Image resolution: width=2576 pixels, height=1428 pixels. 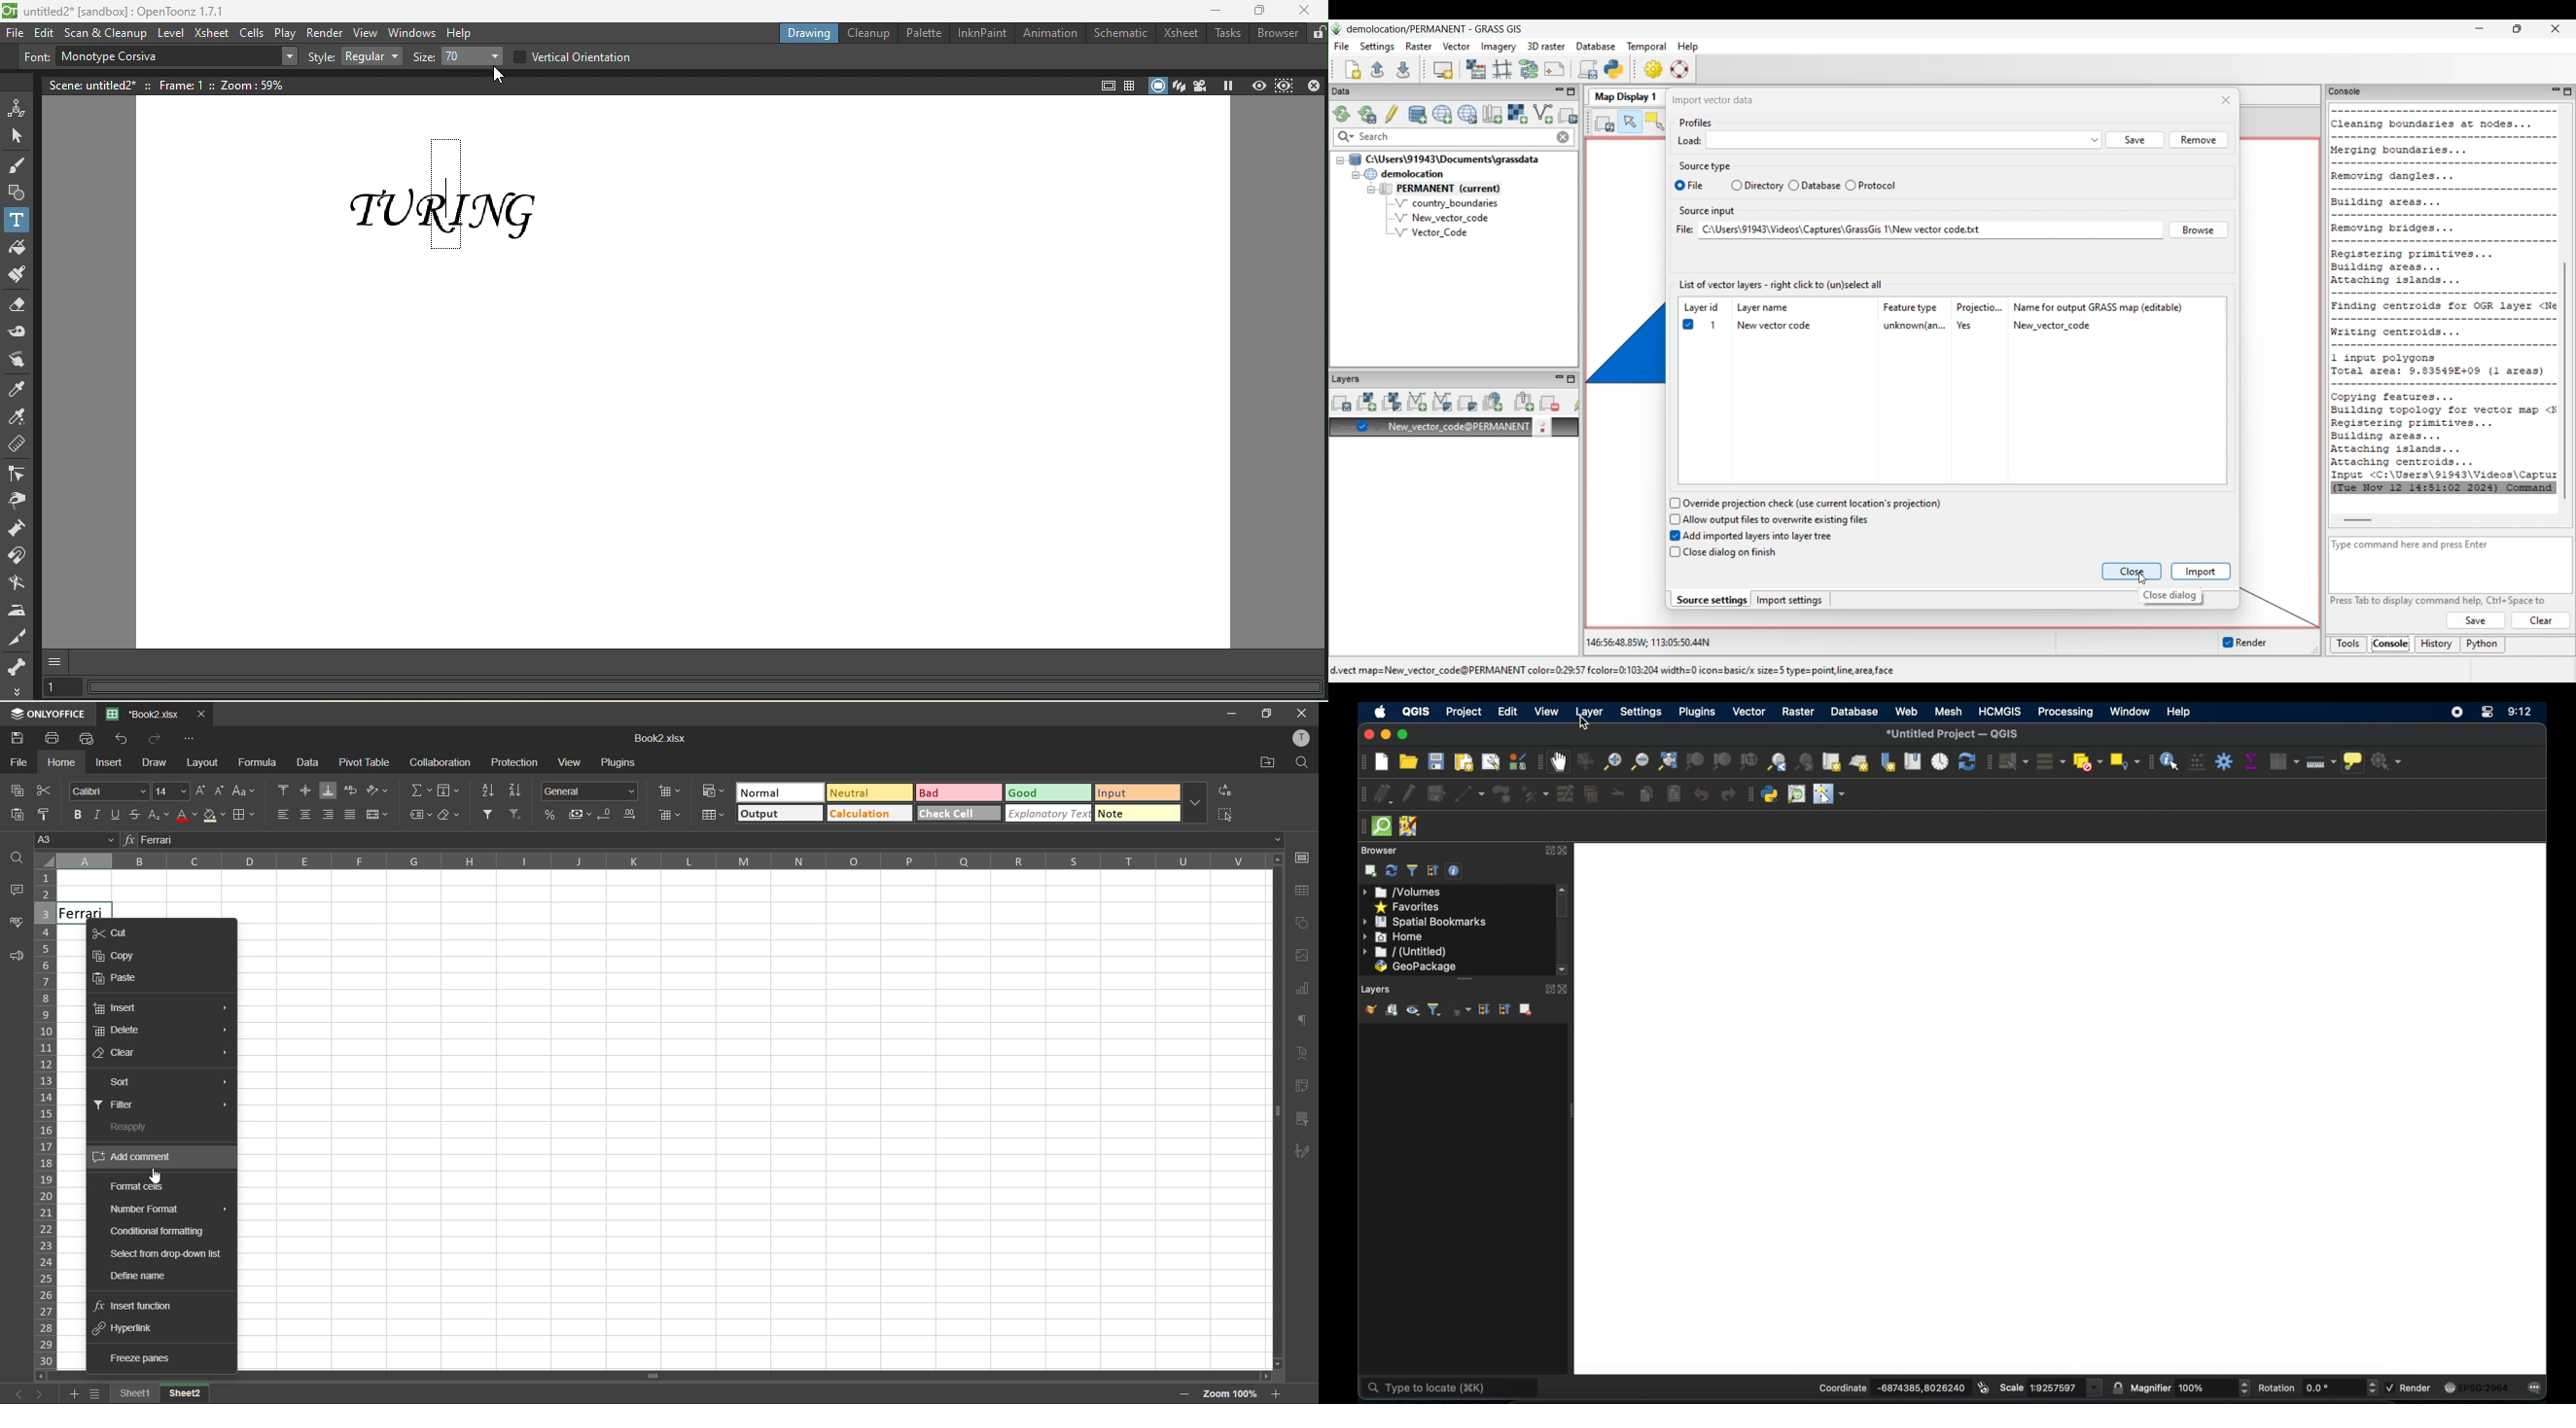 I want to click on sub/superscript, so click(x=160, y=816).